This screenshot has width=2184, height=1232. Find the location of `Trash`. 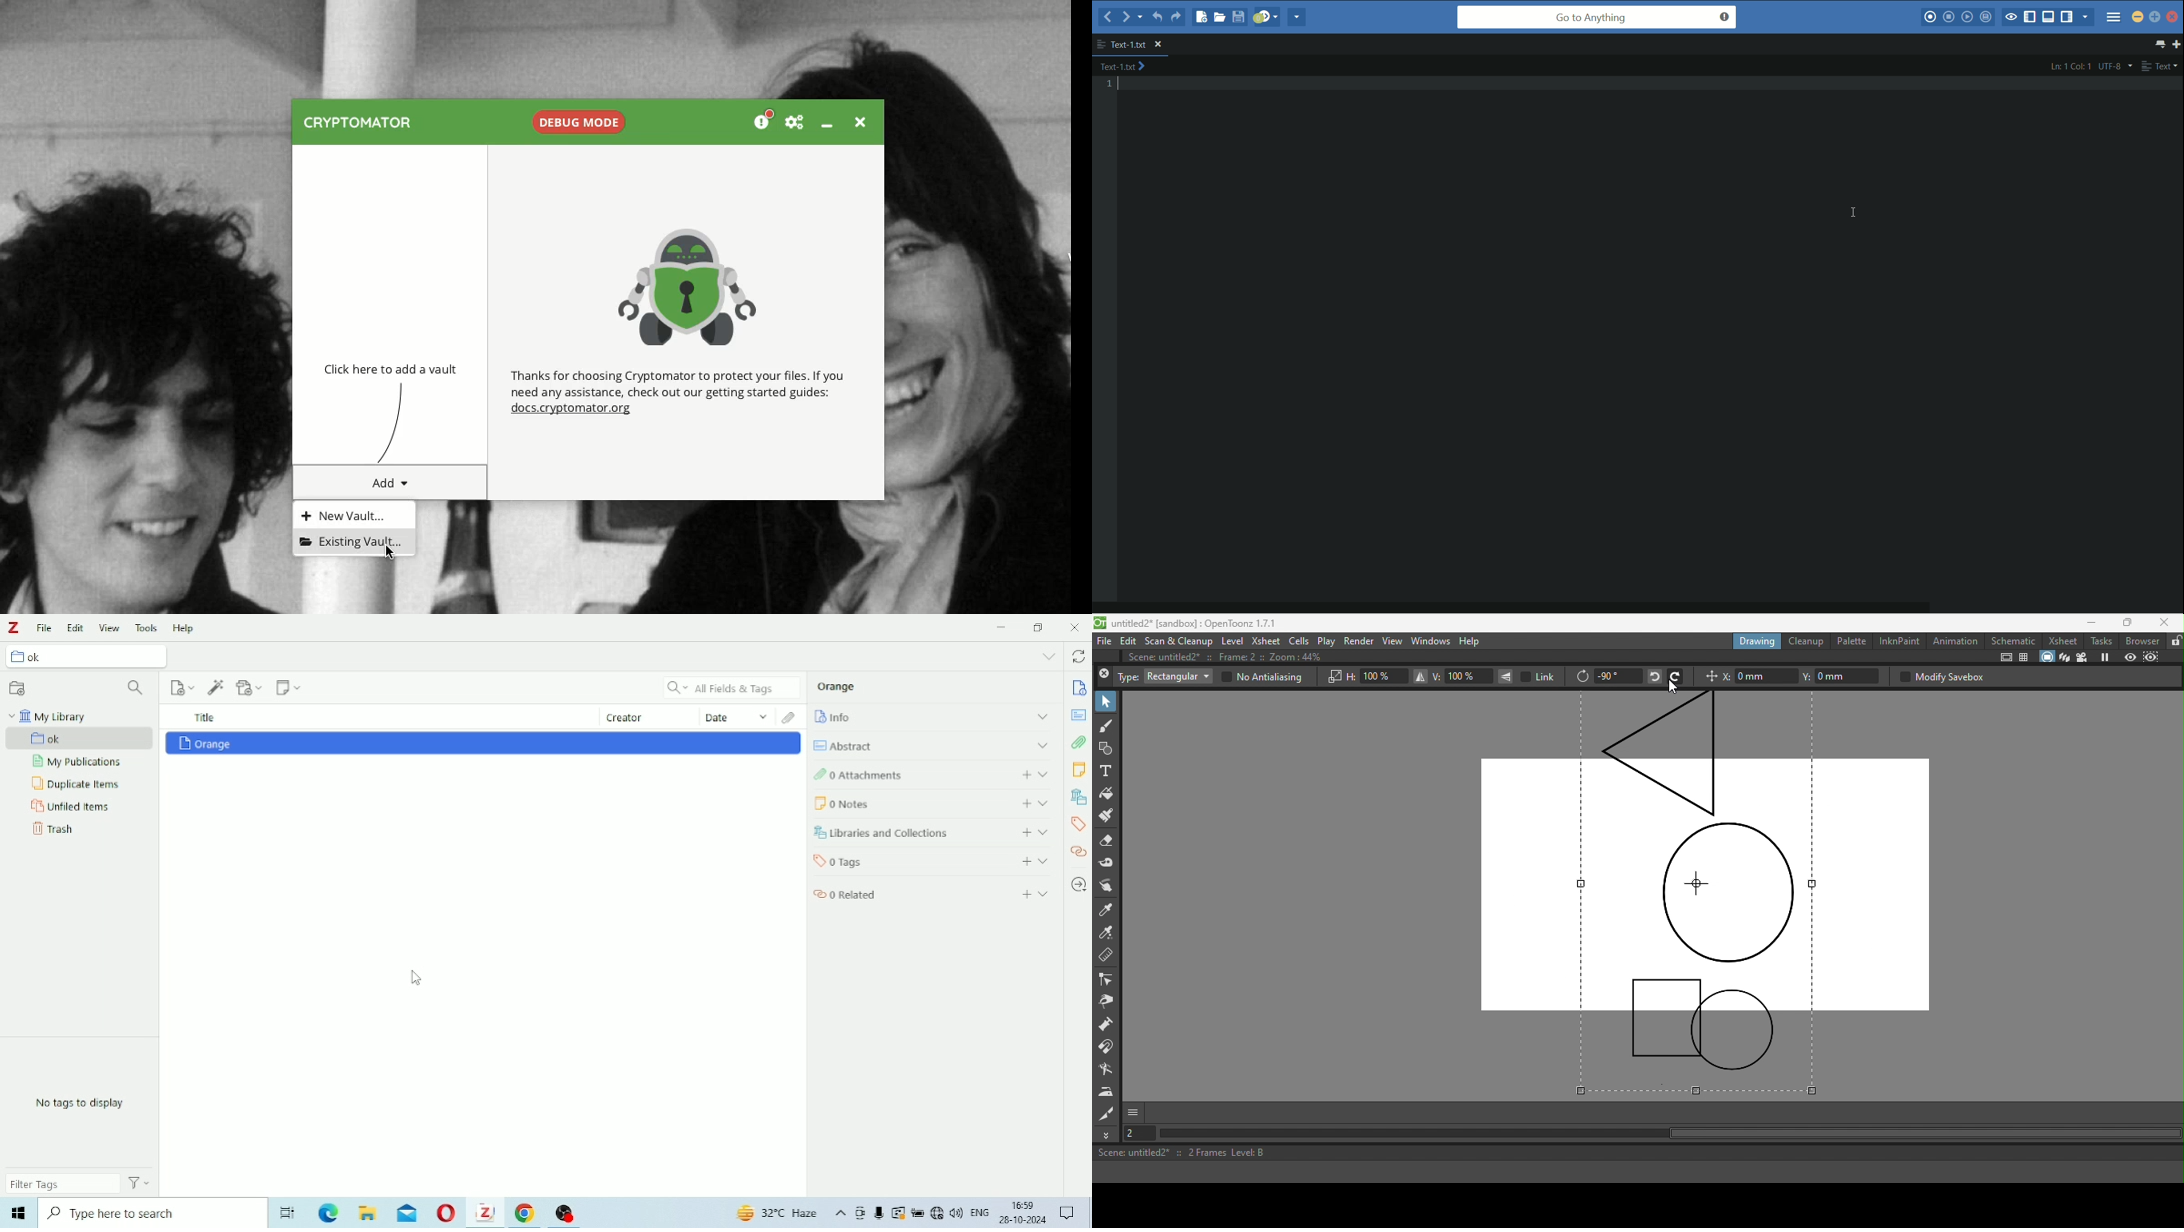

Trash is located at coordinates (53, 829).